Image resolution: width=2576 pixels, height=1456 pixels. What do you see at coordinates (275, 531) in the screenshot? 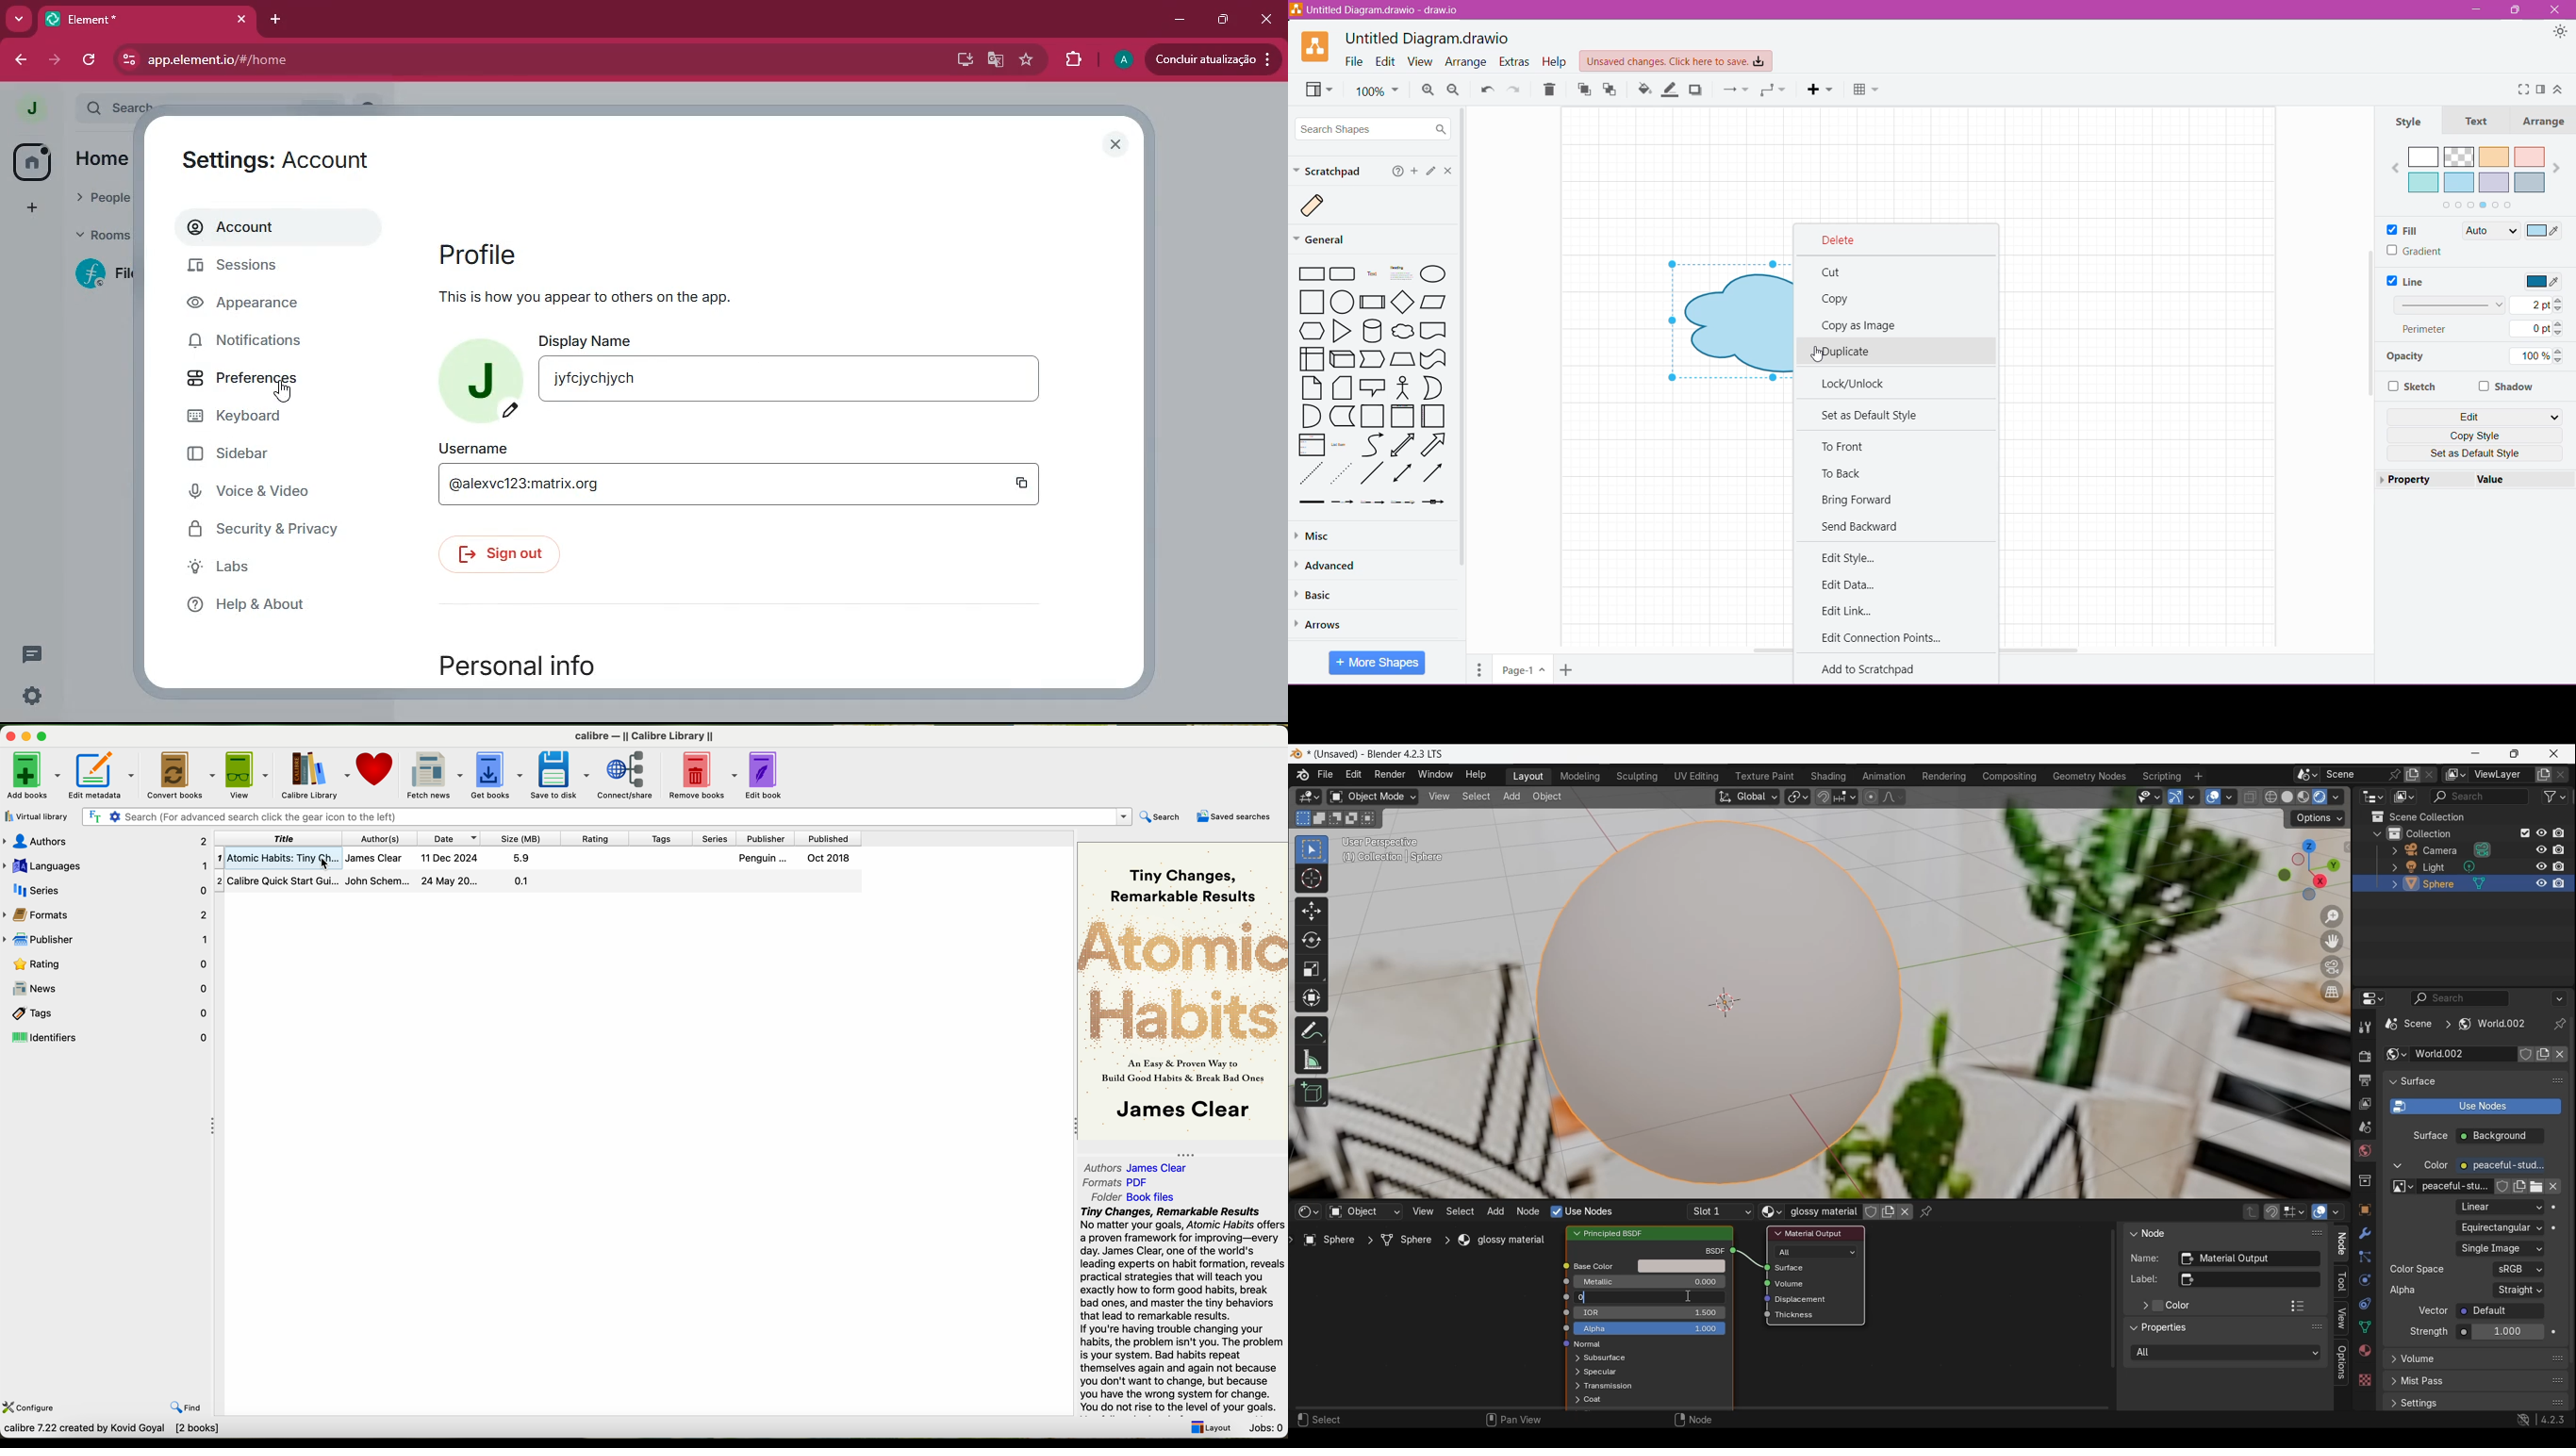
I see `security` at bounding box center [275, 531].